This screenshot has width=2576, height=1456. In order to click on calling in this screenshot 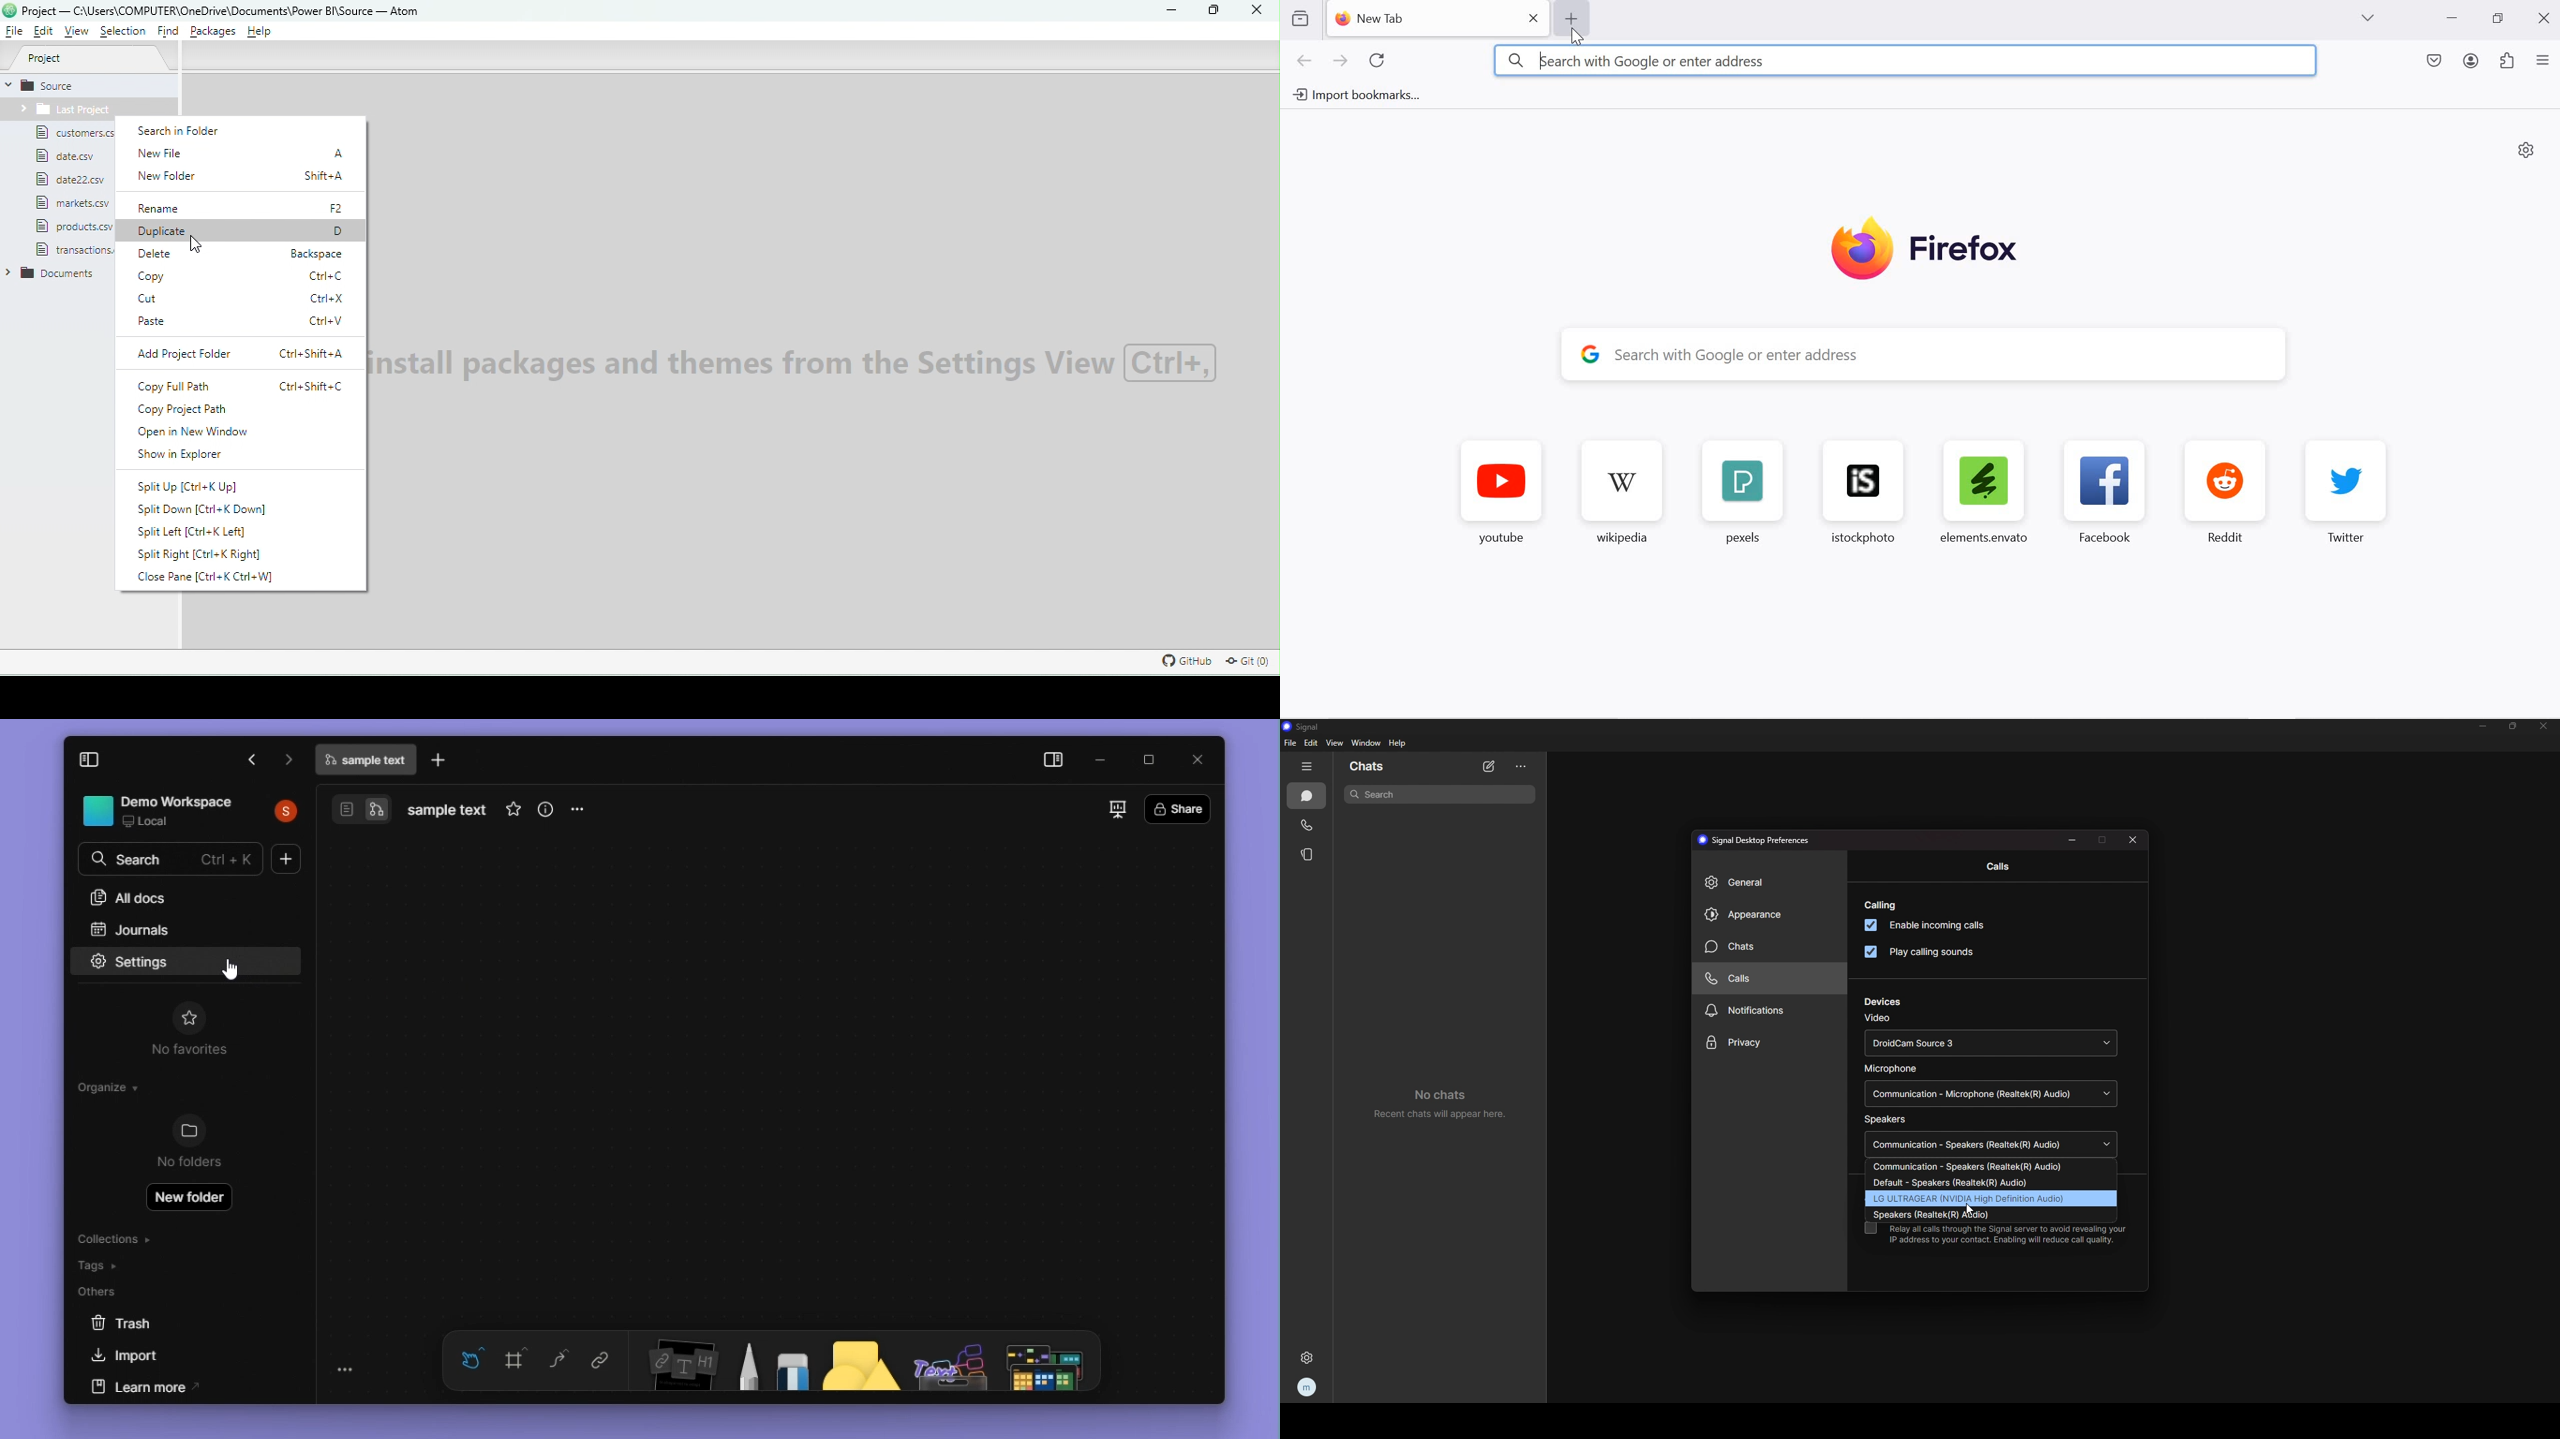, I will do `click(1881, 905)`.